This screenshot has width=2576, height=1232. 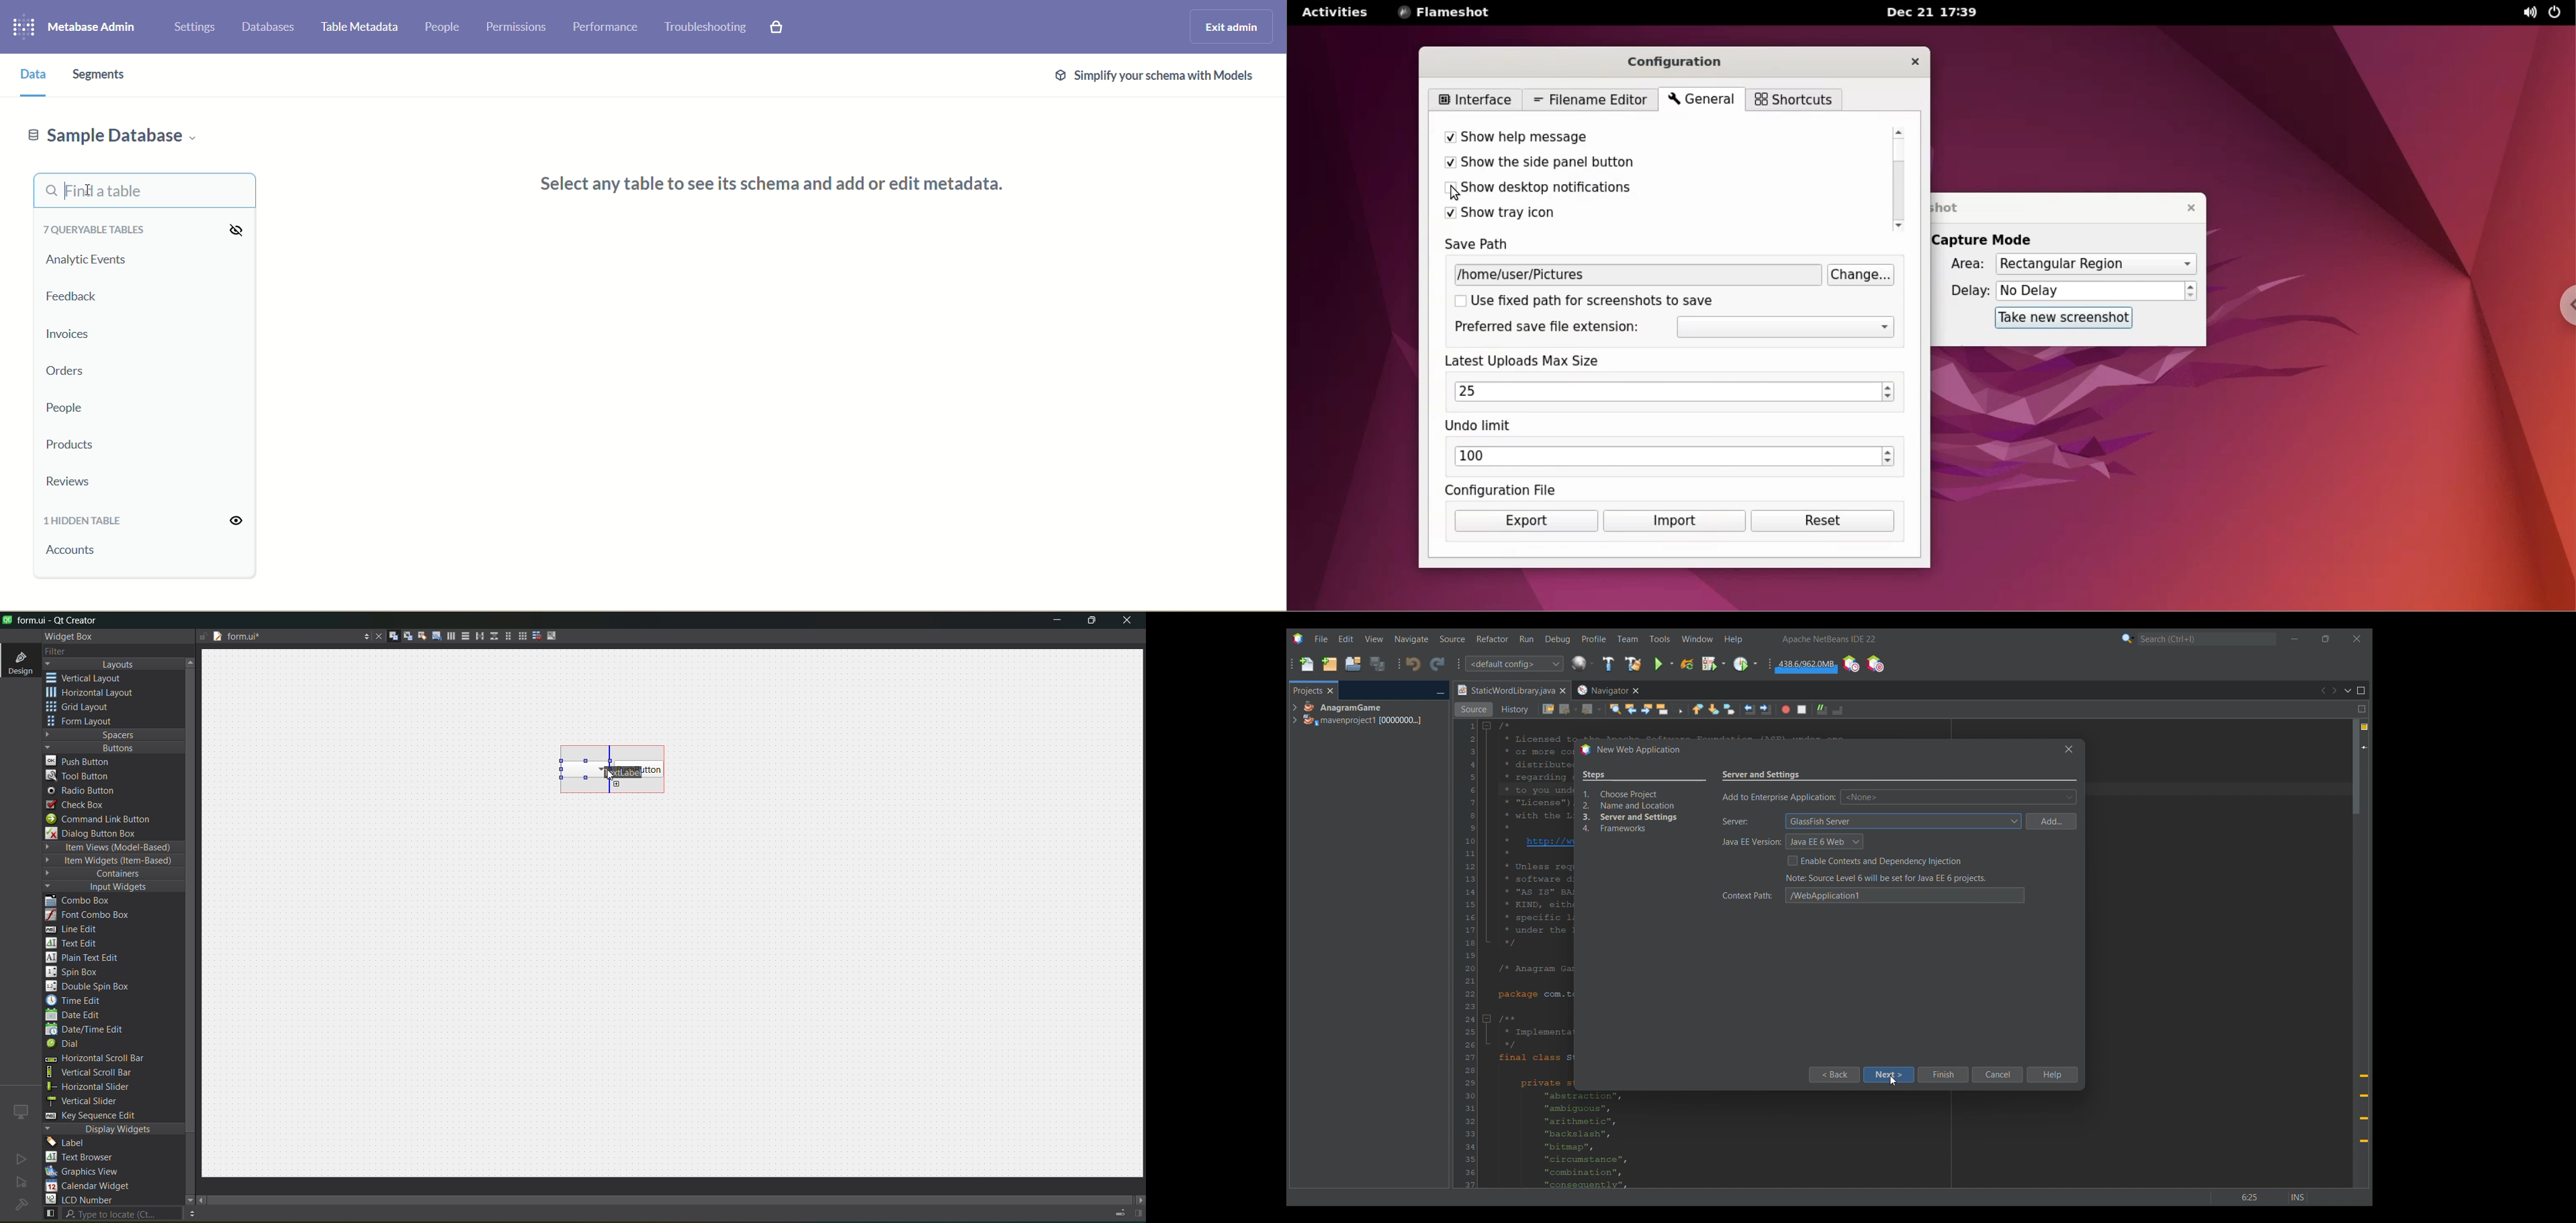 I want to click on cursor, so click(x=1458, y=191).